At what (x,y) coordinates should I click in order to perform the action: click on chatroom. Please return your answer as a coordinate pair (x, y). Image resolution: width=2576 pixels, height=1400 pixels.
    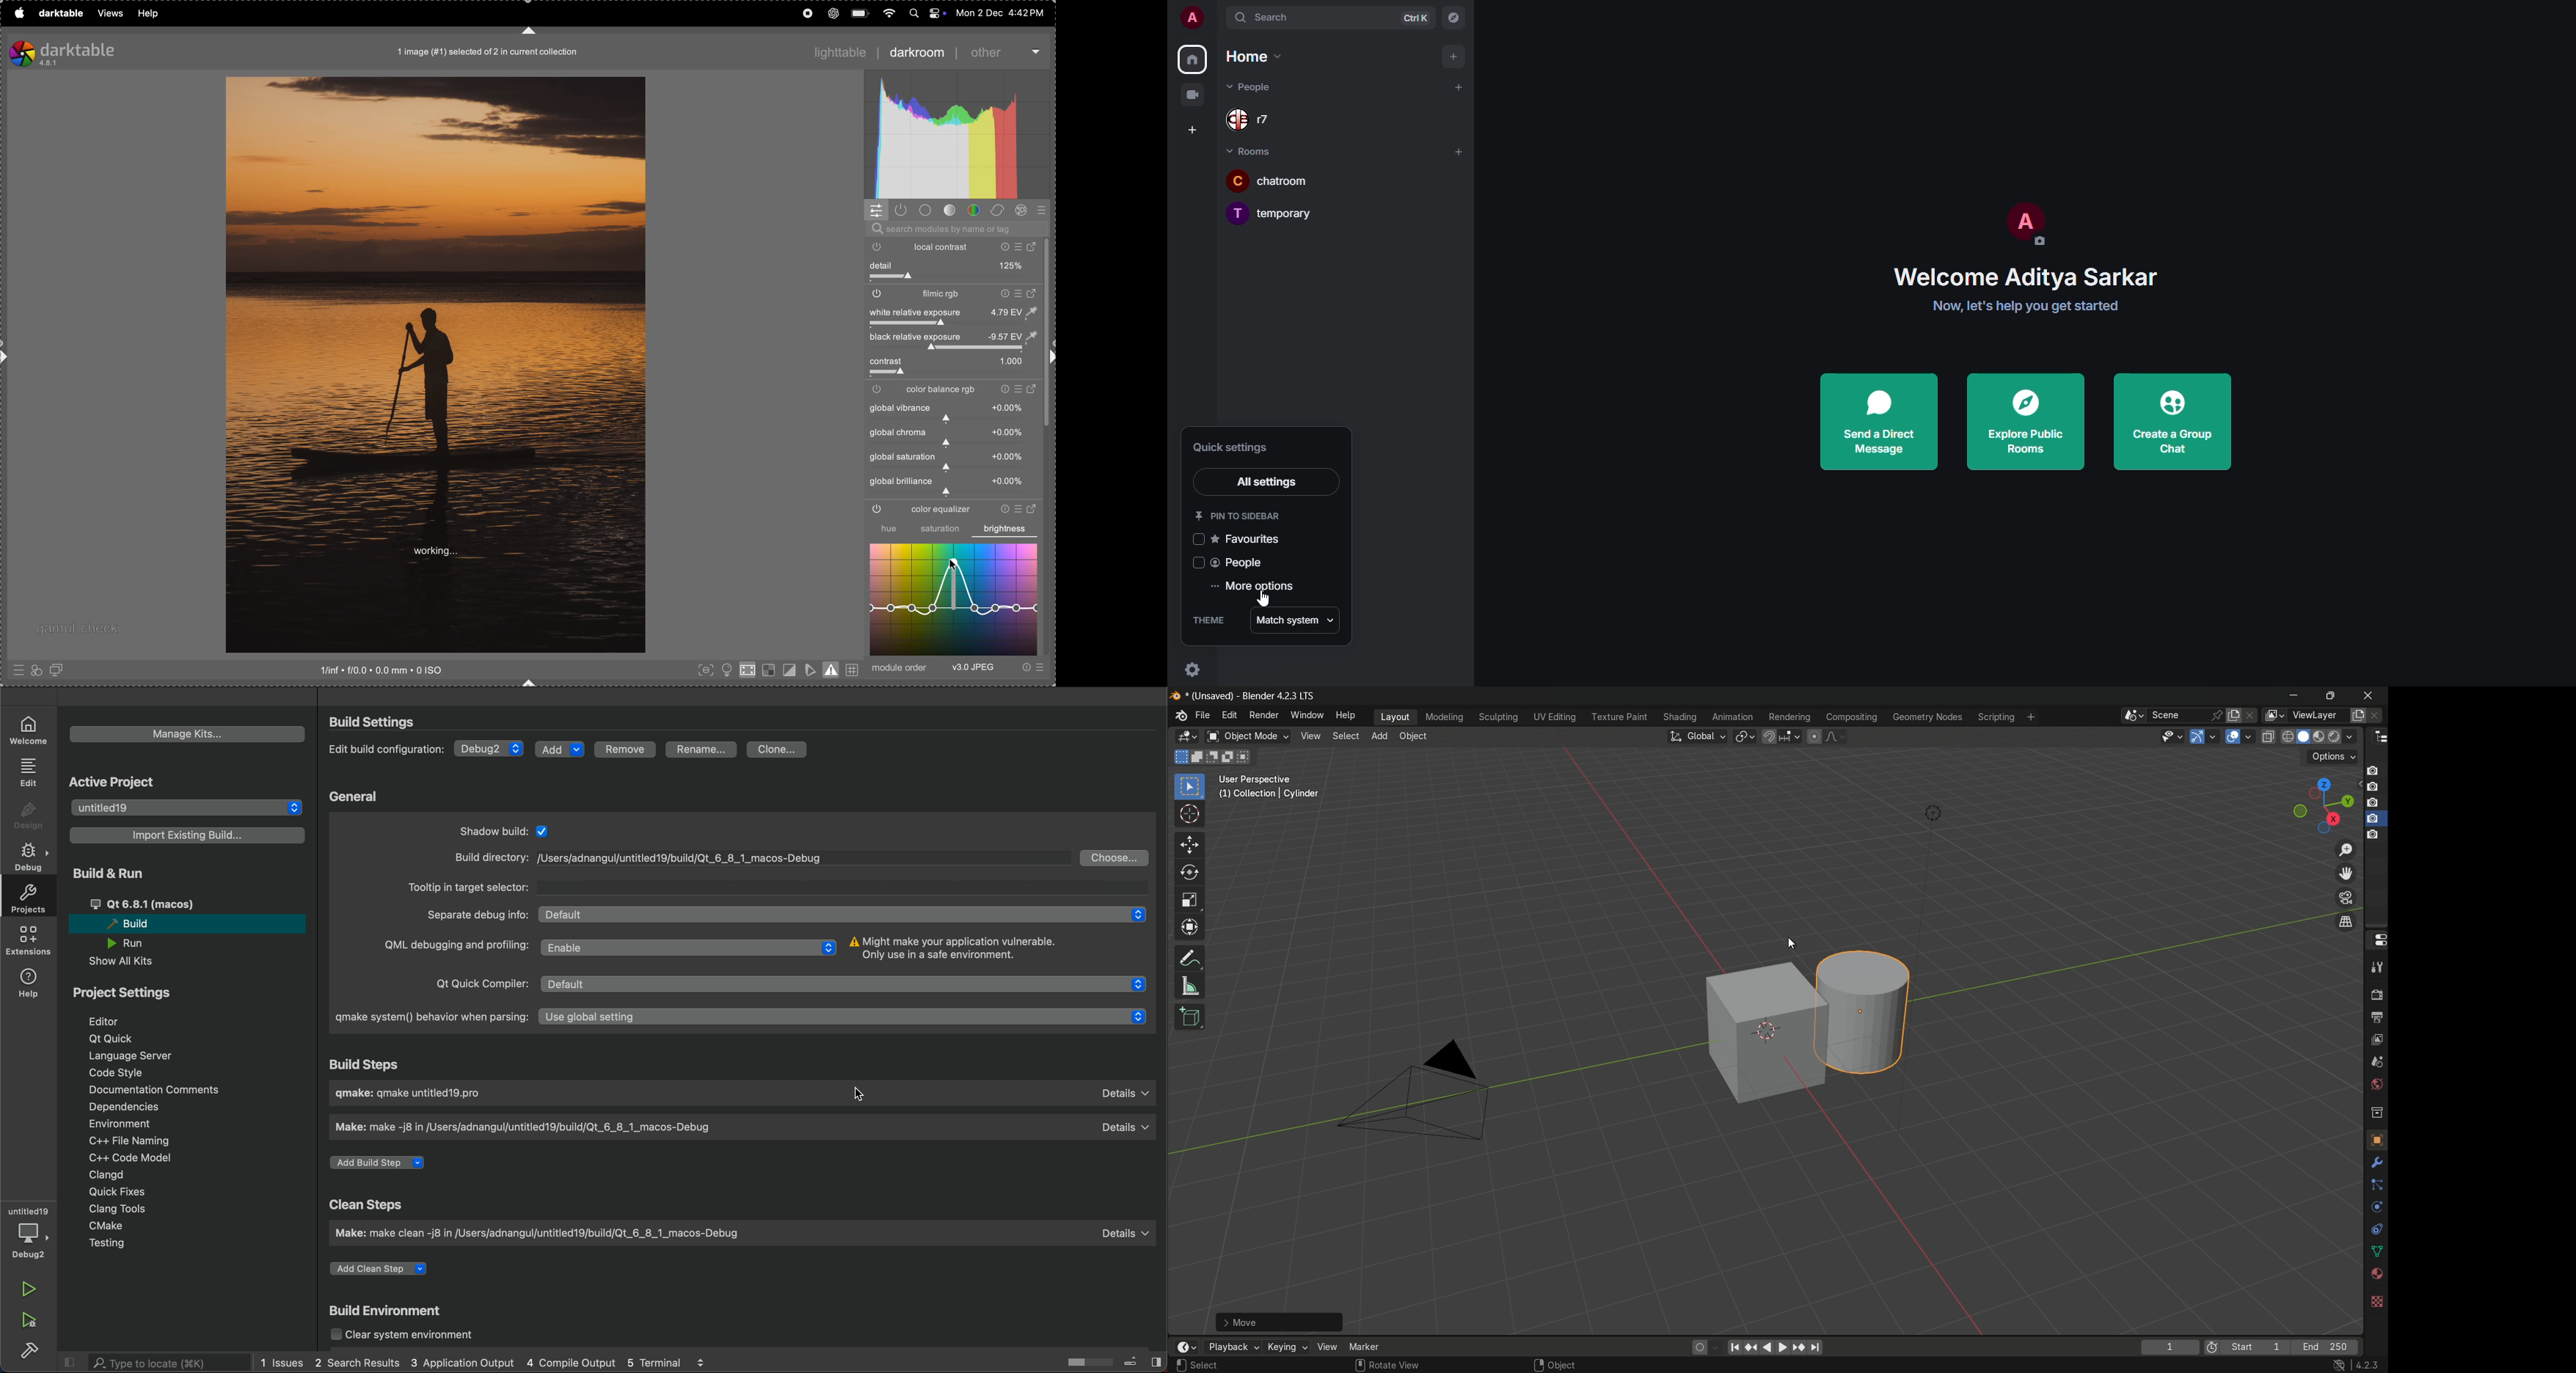
    Looking at the image, I should click on (1282, 180).